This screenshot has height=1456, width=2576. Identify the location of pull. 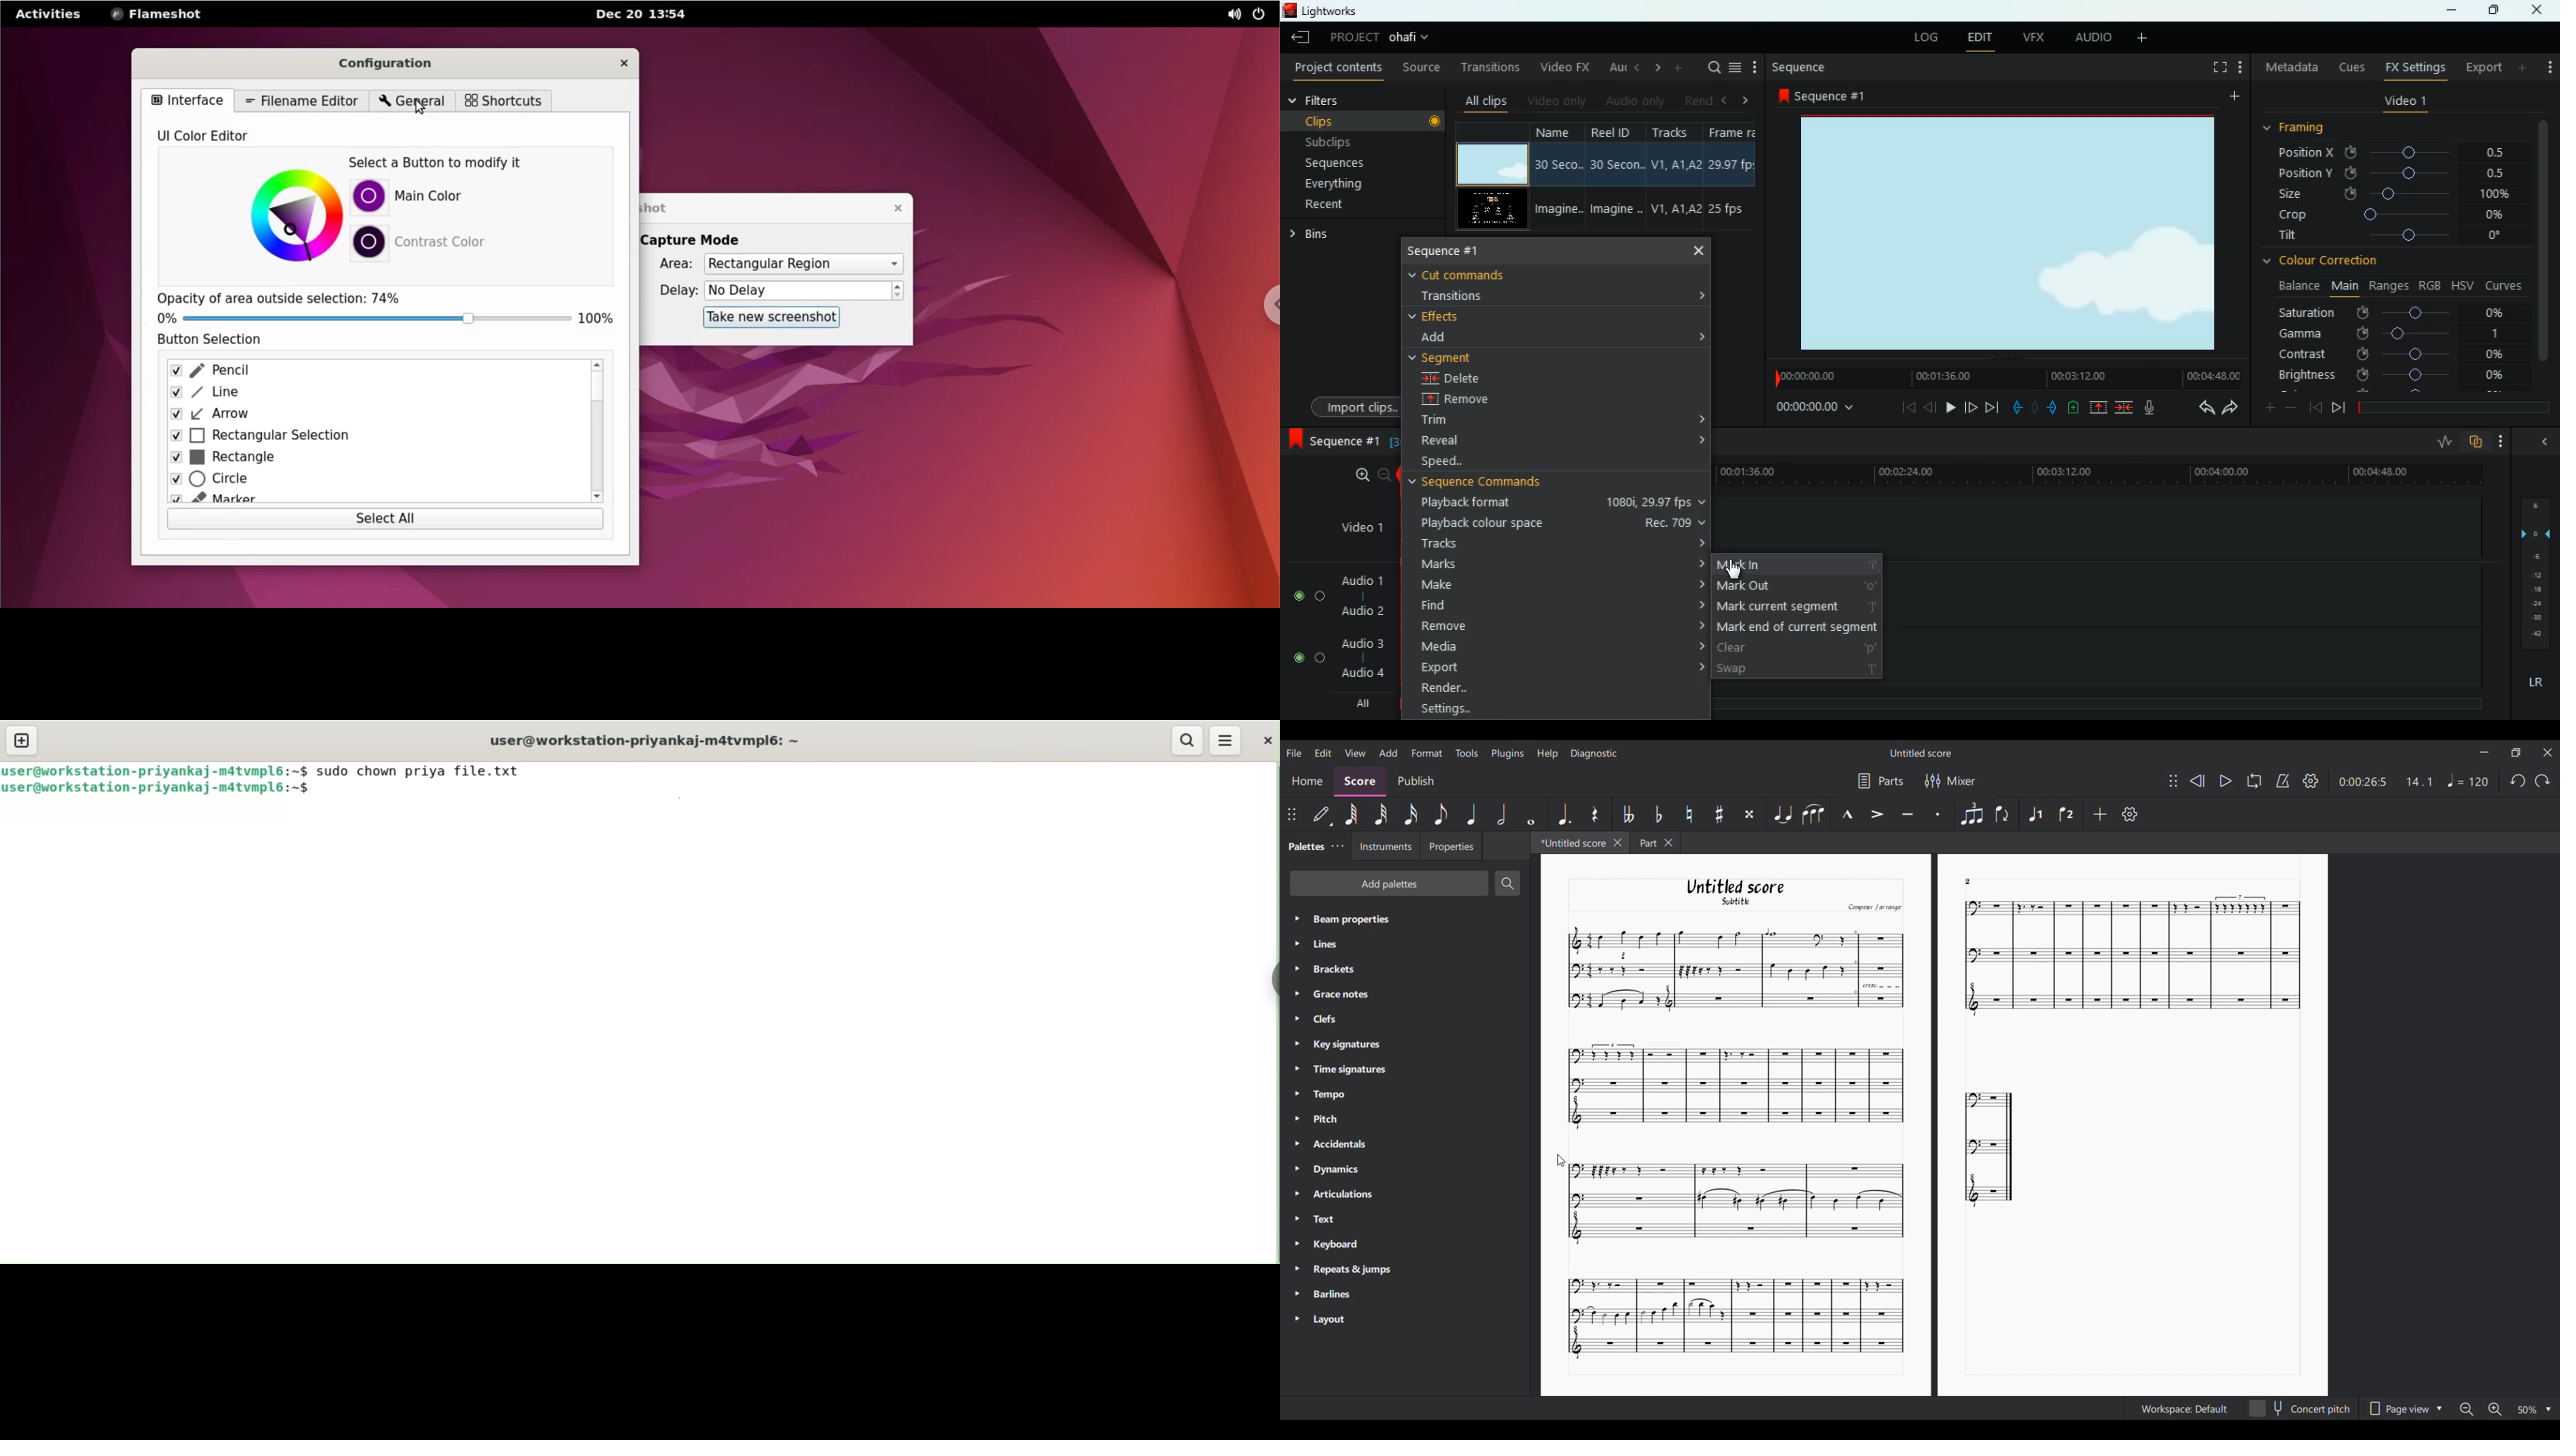
(2016, 408).